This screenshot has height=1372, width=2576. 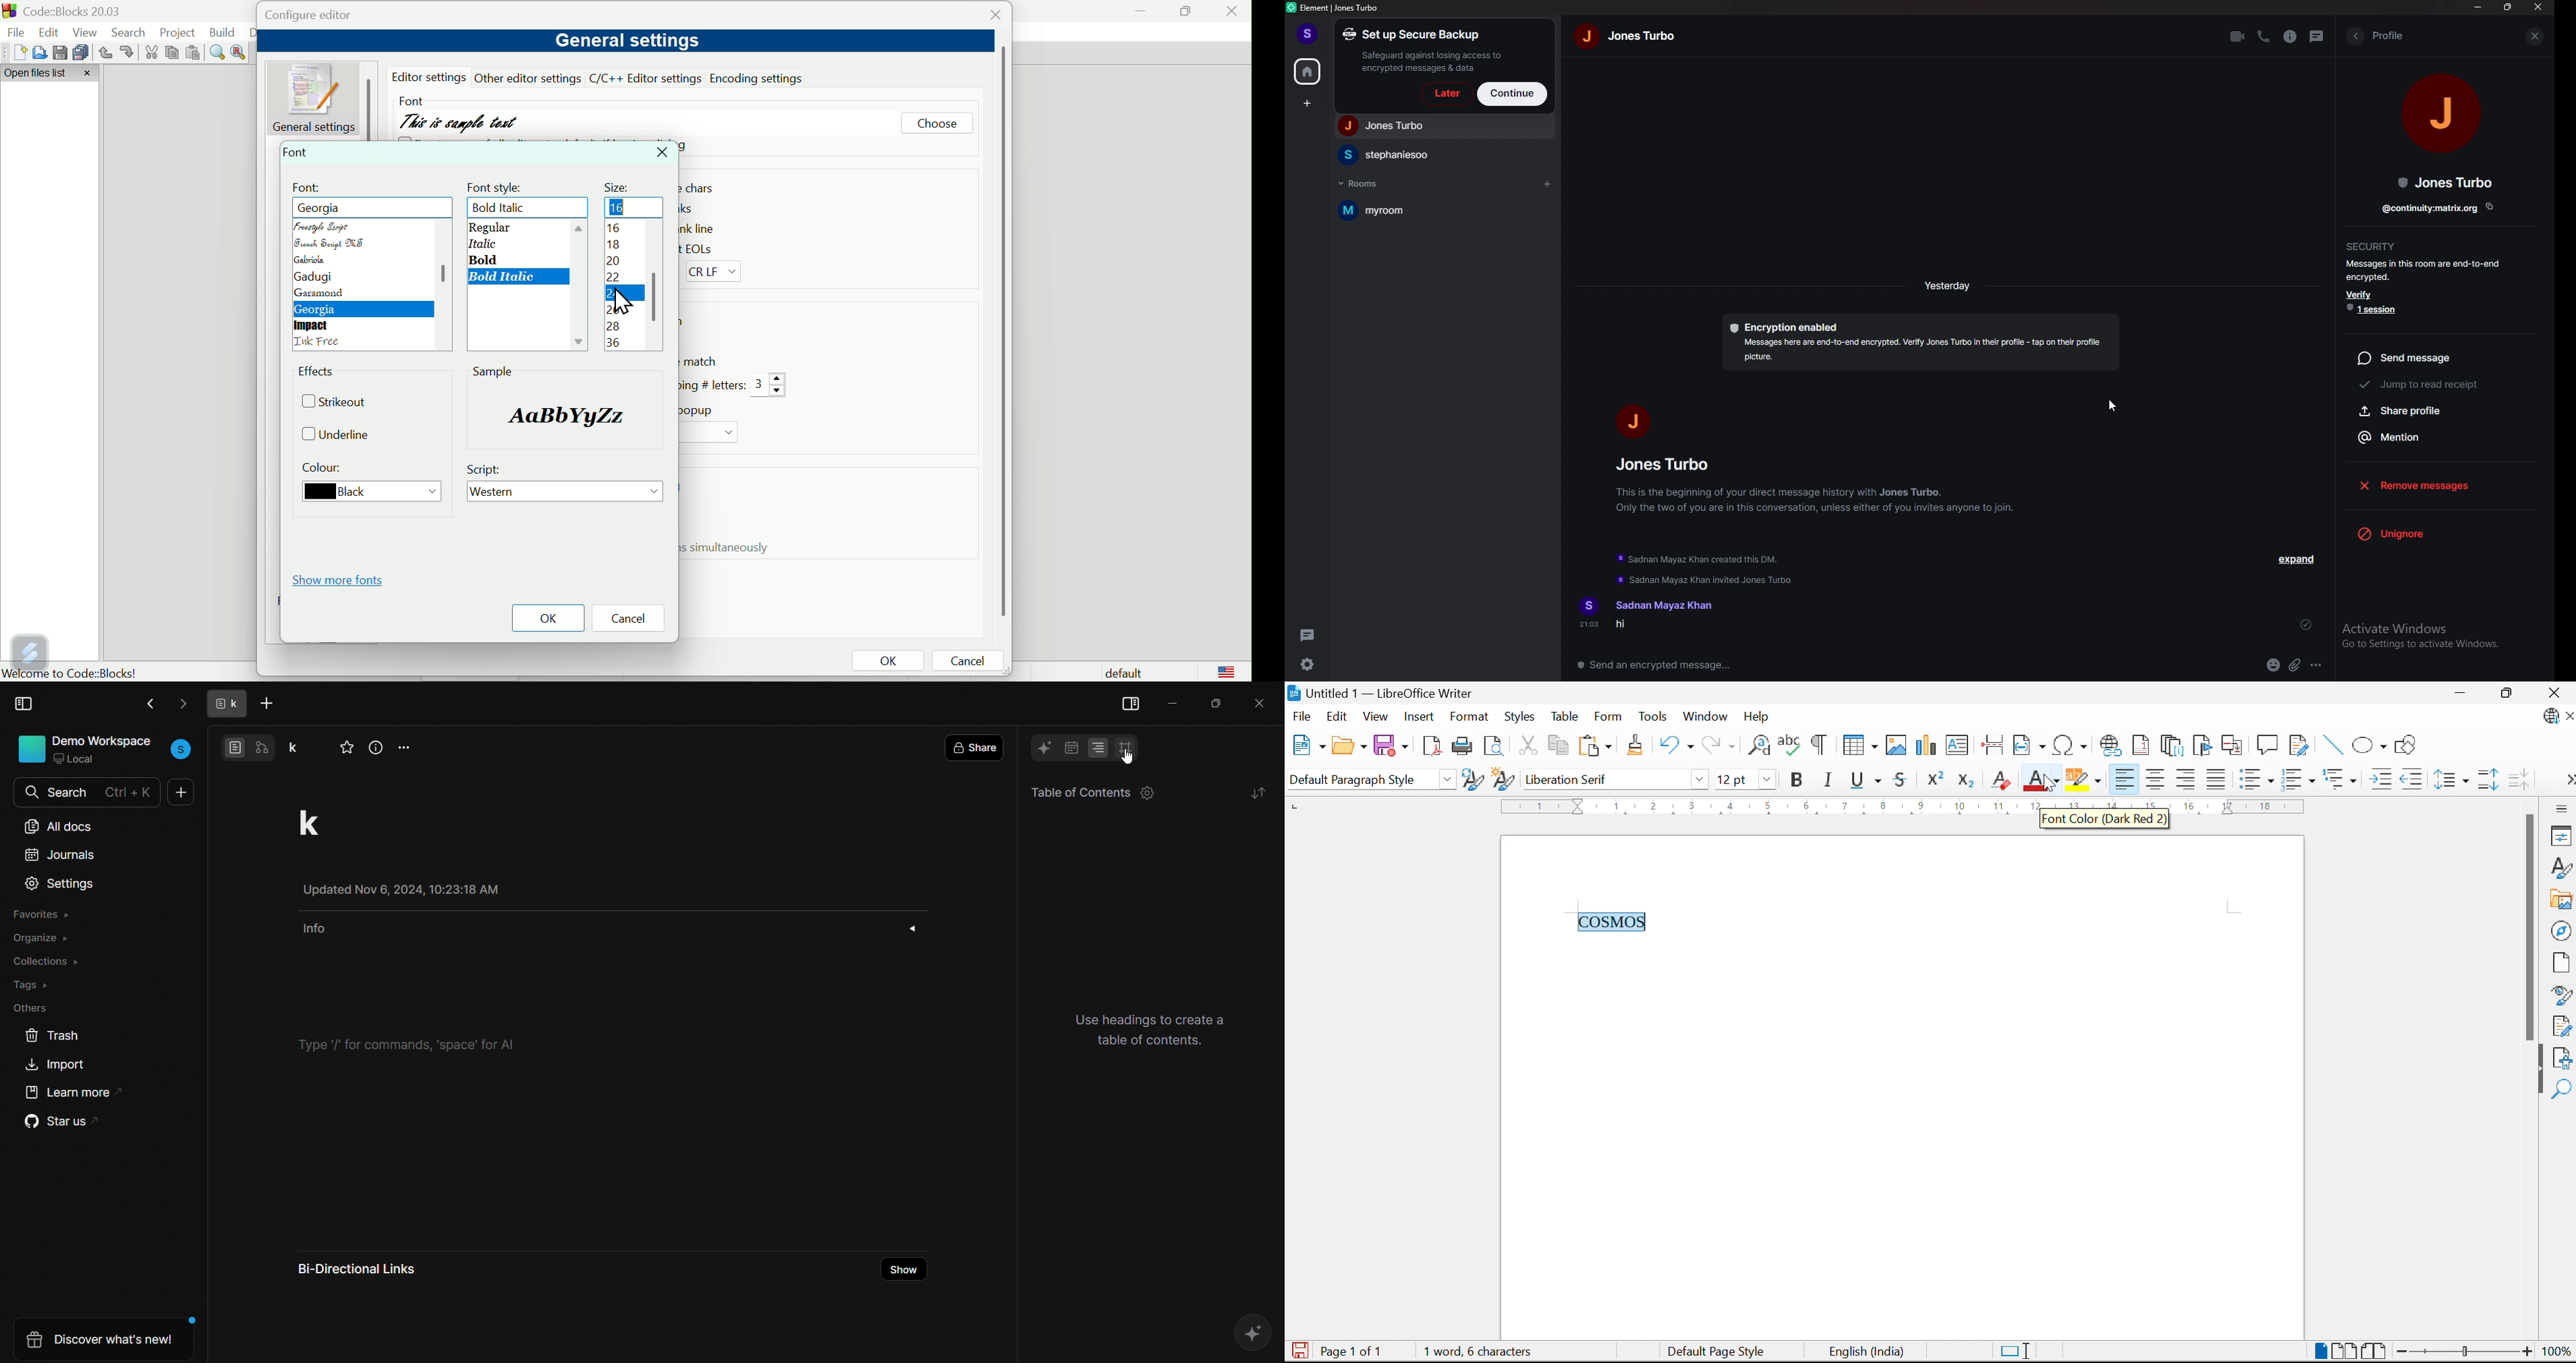 What do you see at coordinates (617, 245) in the screenshot?
I see `18` at bounding box center [617, 245].